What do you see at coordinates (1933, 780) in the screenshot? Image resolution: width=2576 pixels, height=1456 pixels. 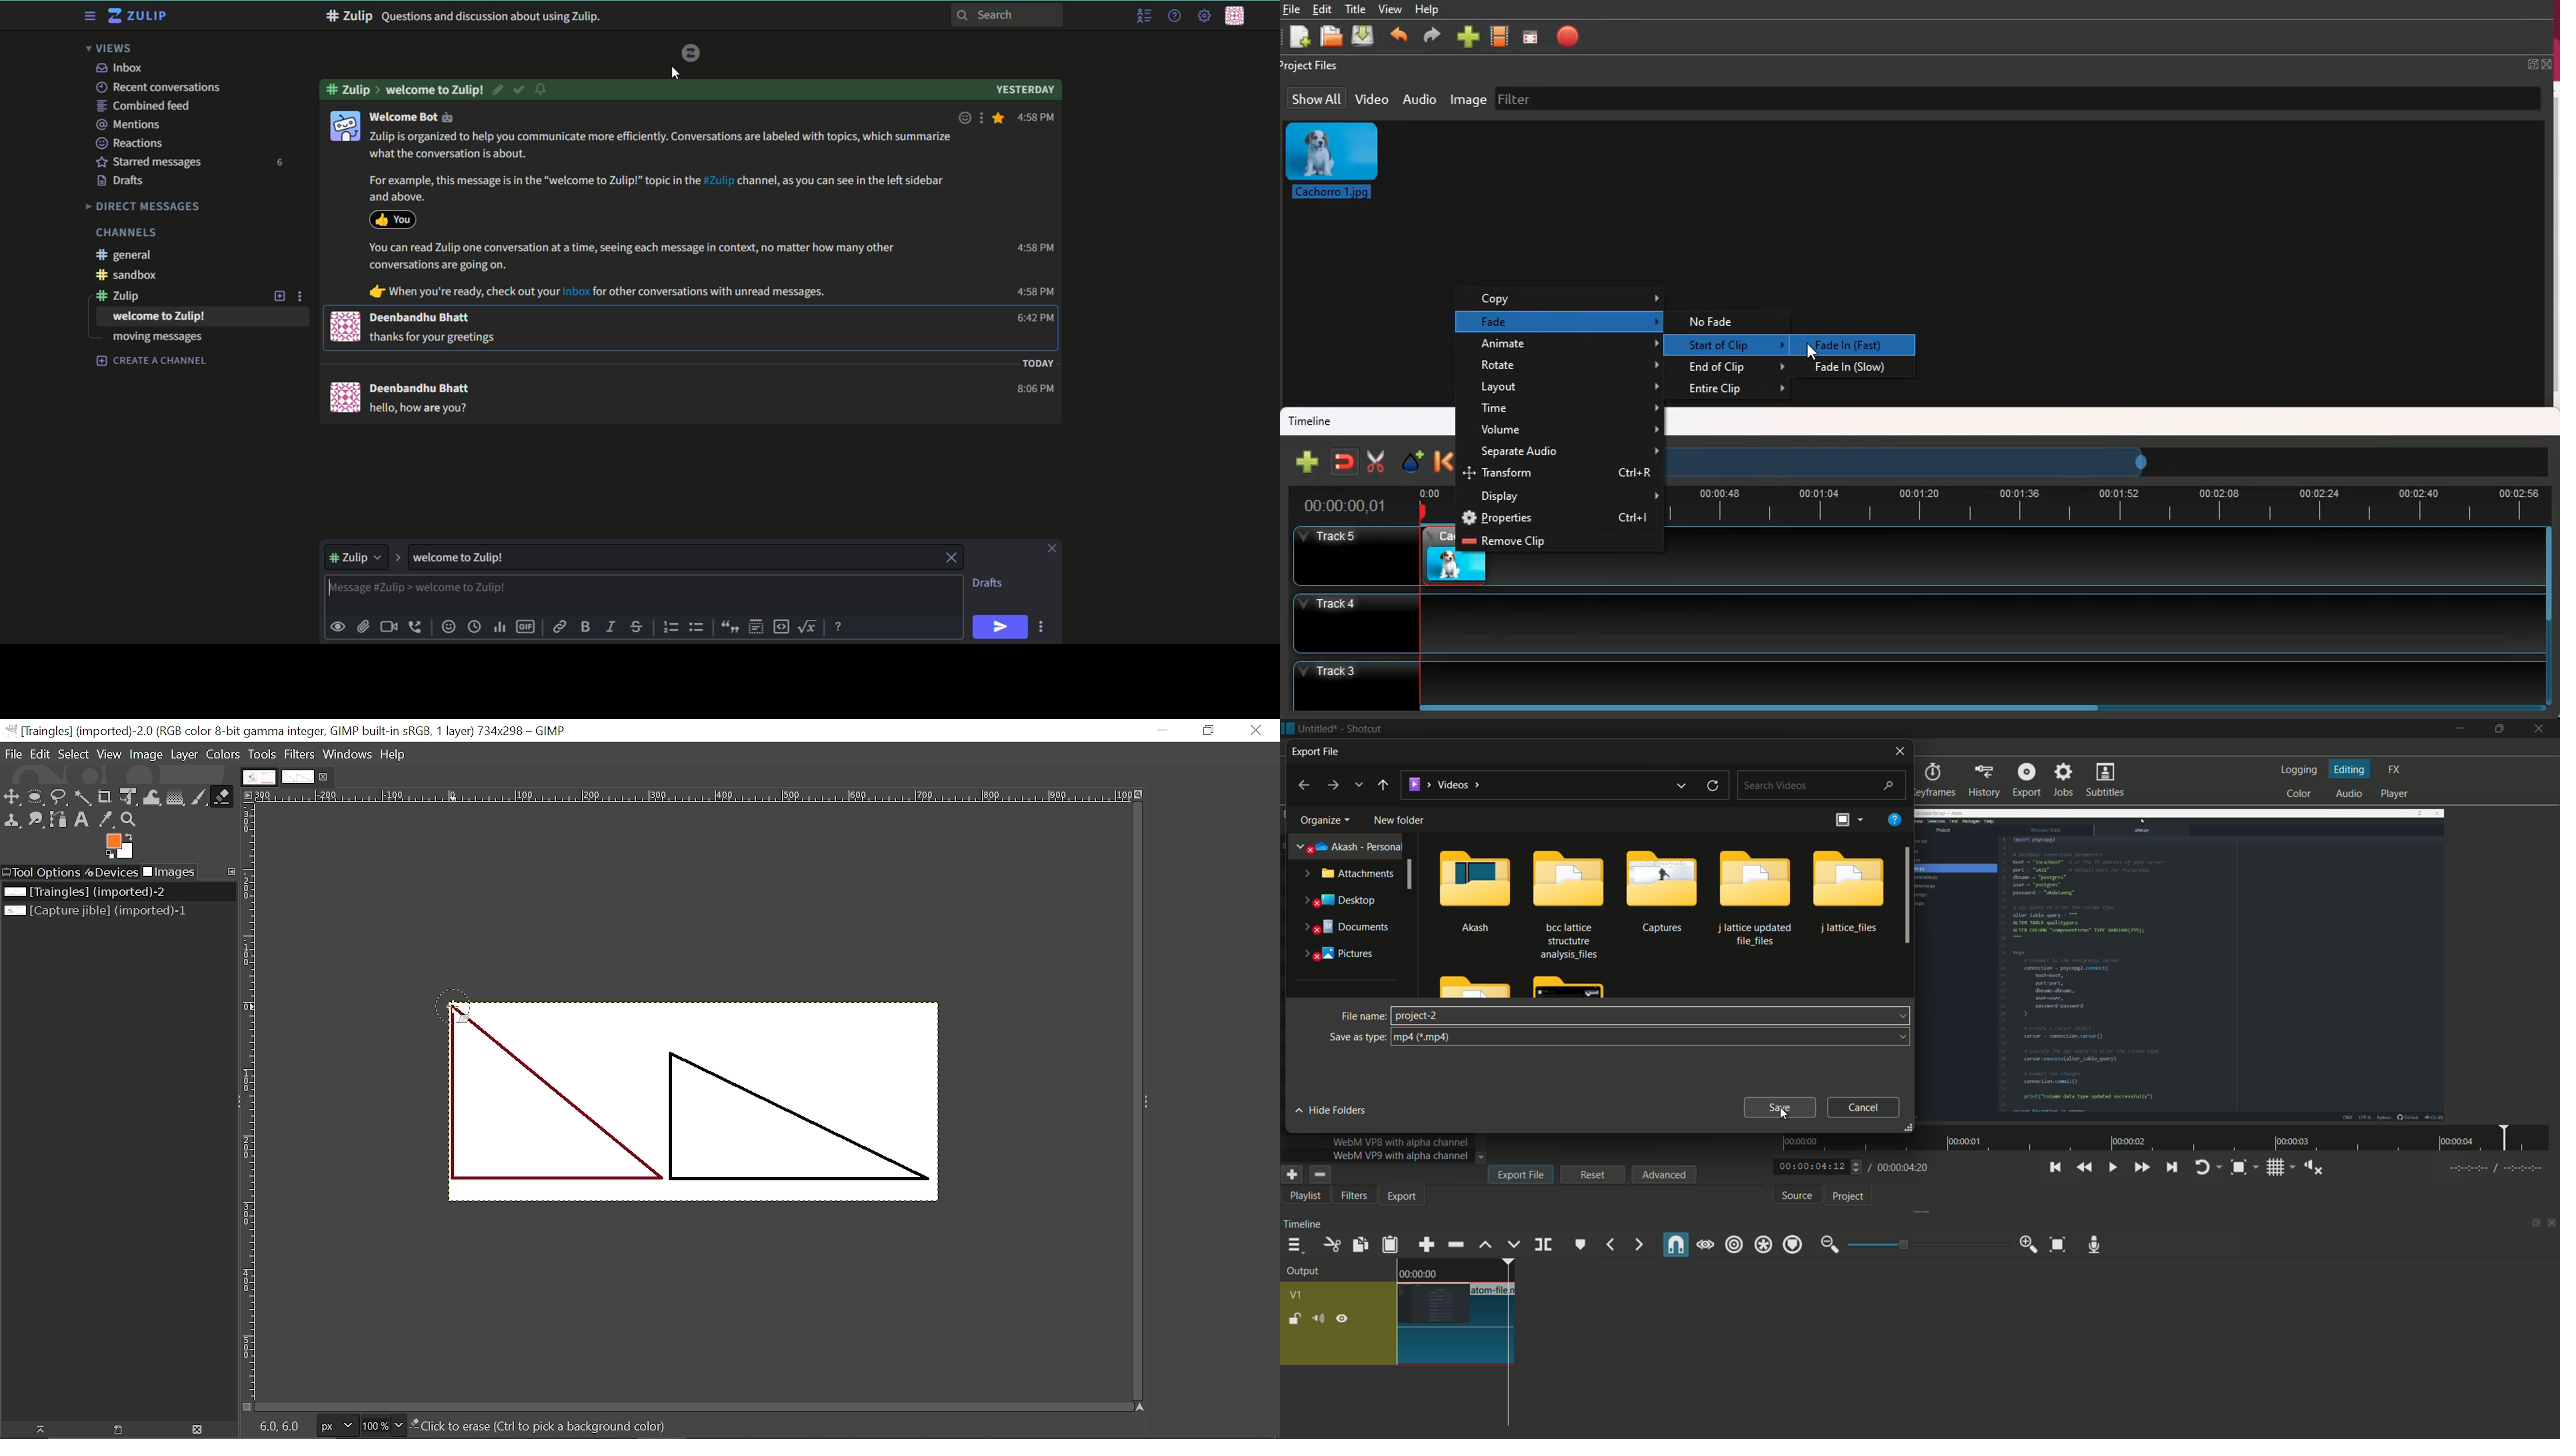 I see `keyframes` at bounding box center [1933, 780].